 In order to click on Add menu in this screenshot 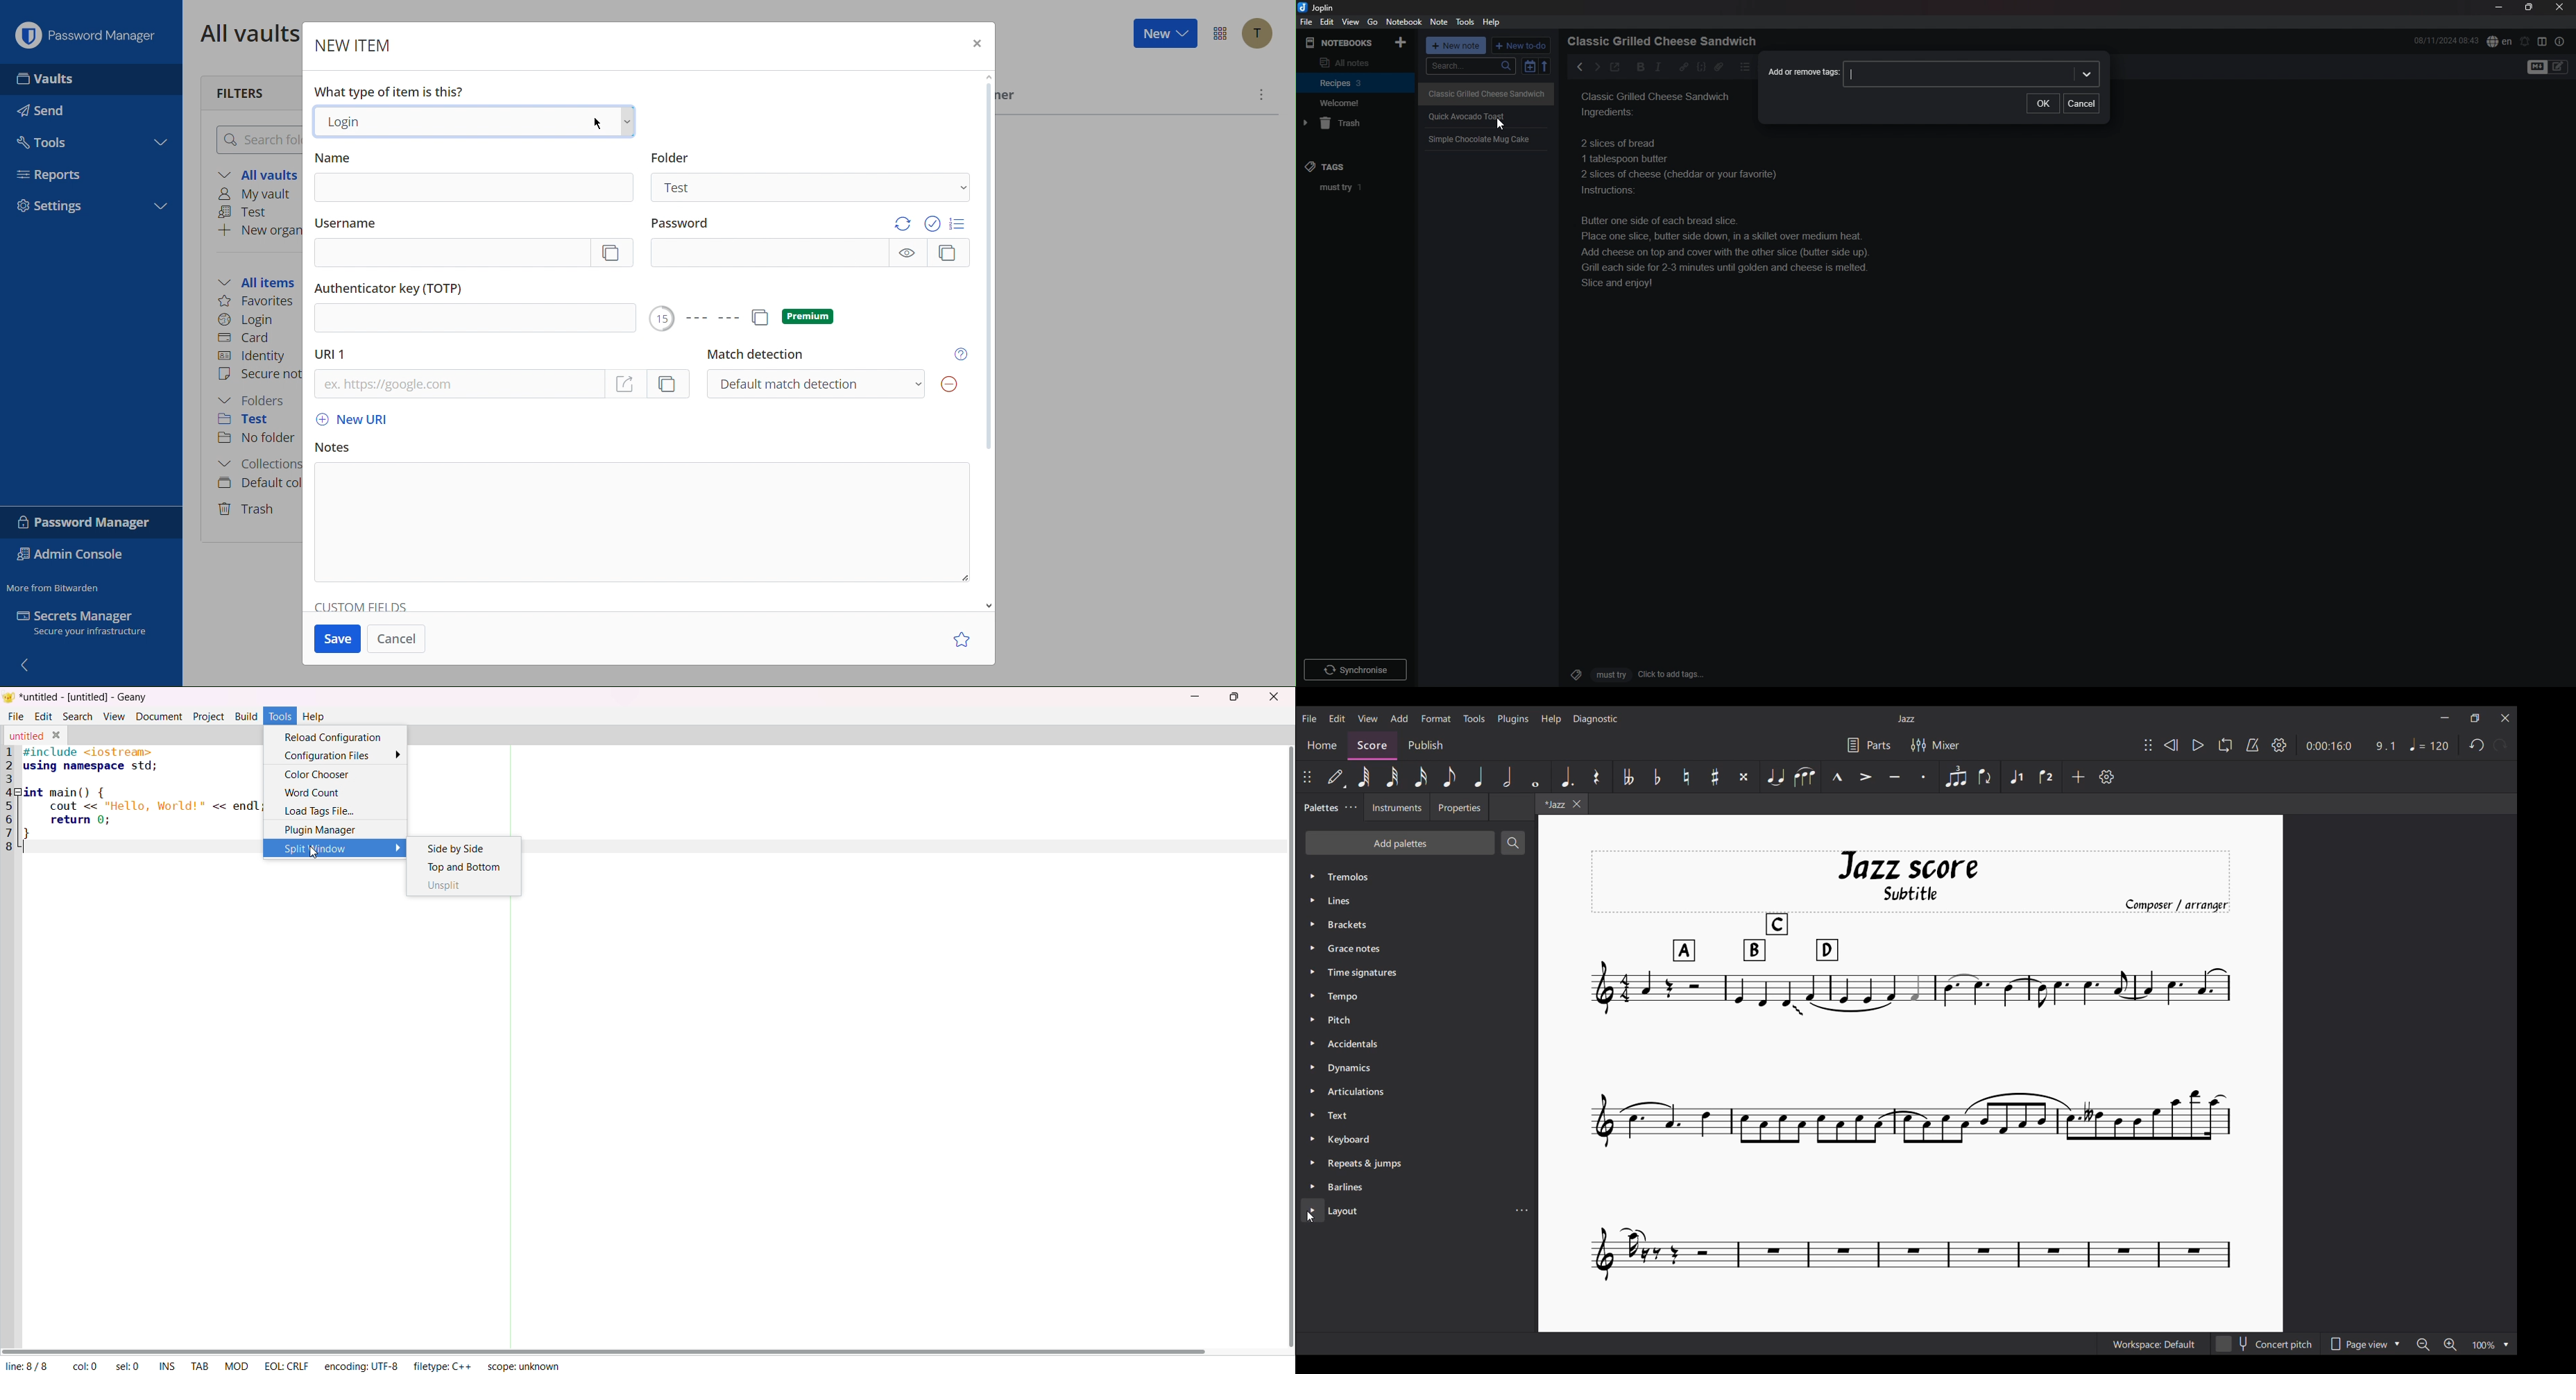, I will do `click(1399, 718)`.